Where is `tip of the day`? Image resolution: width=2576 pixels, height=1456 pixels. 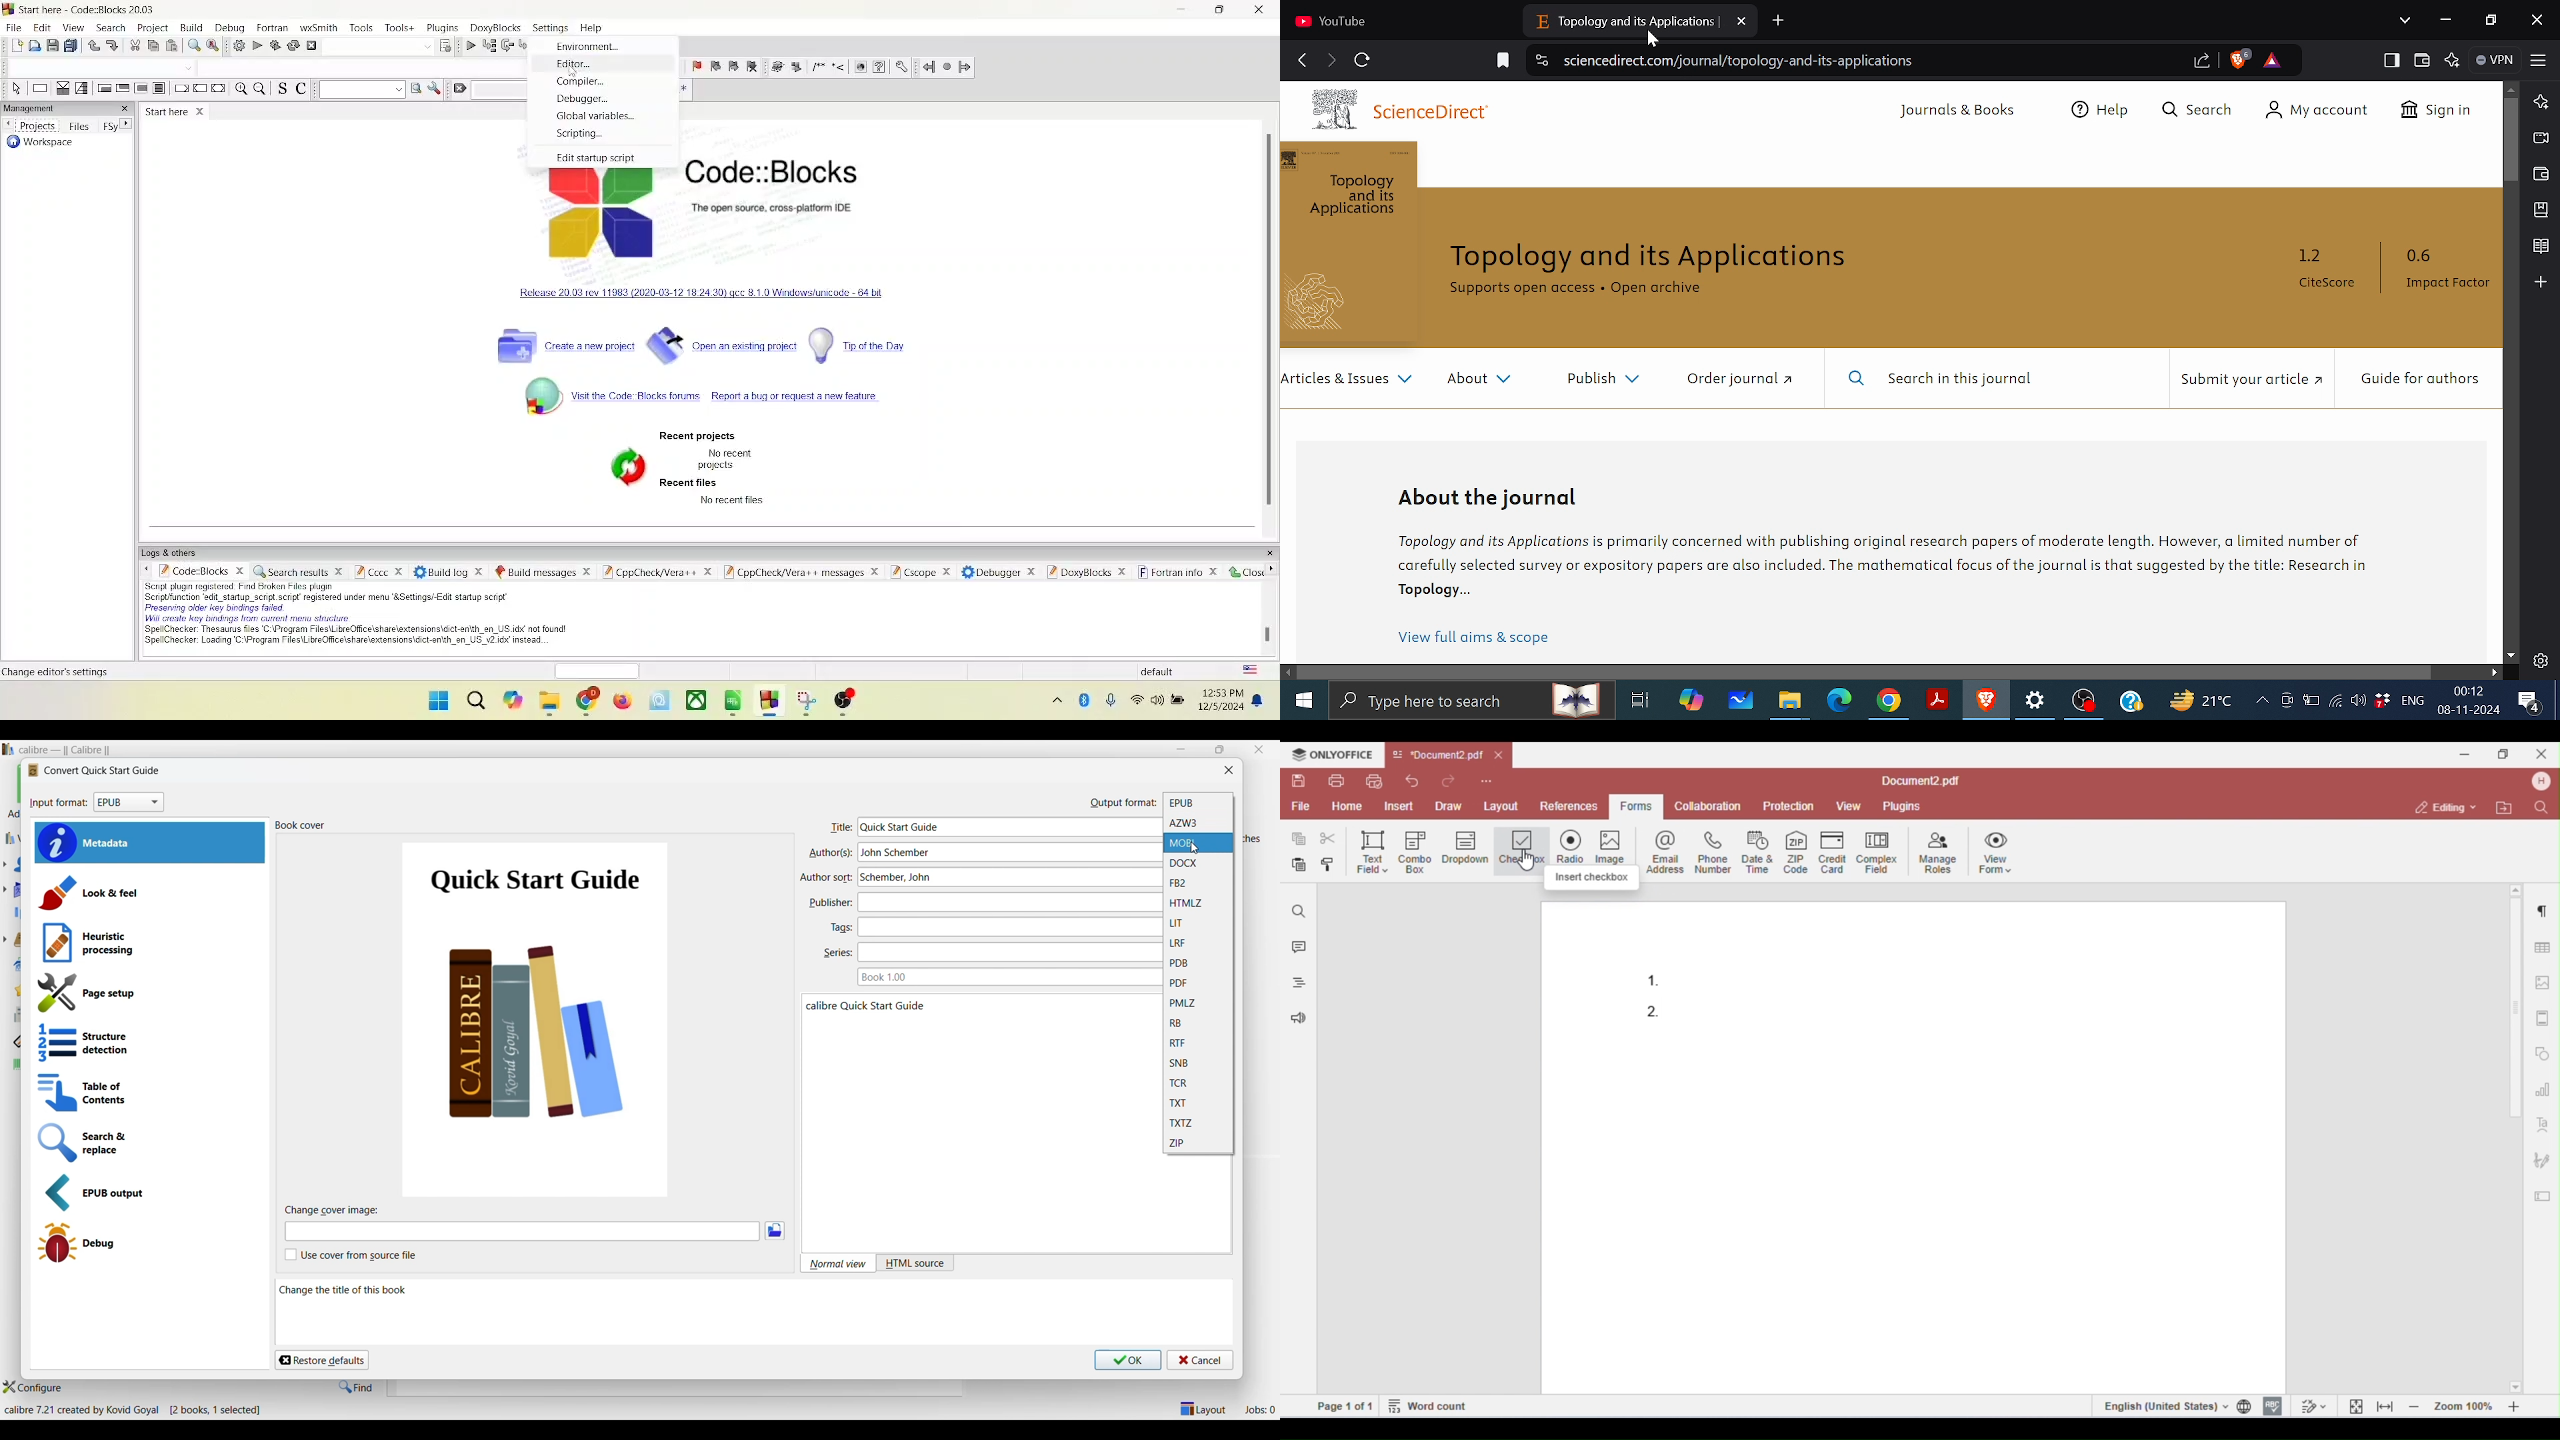 tip of the day is located at coordinates (861, 347).